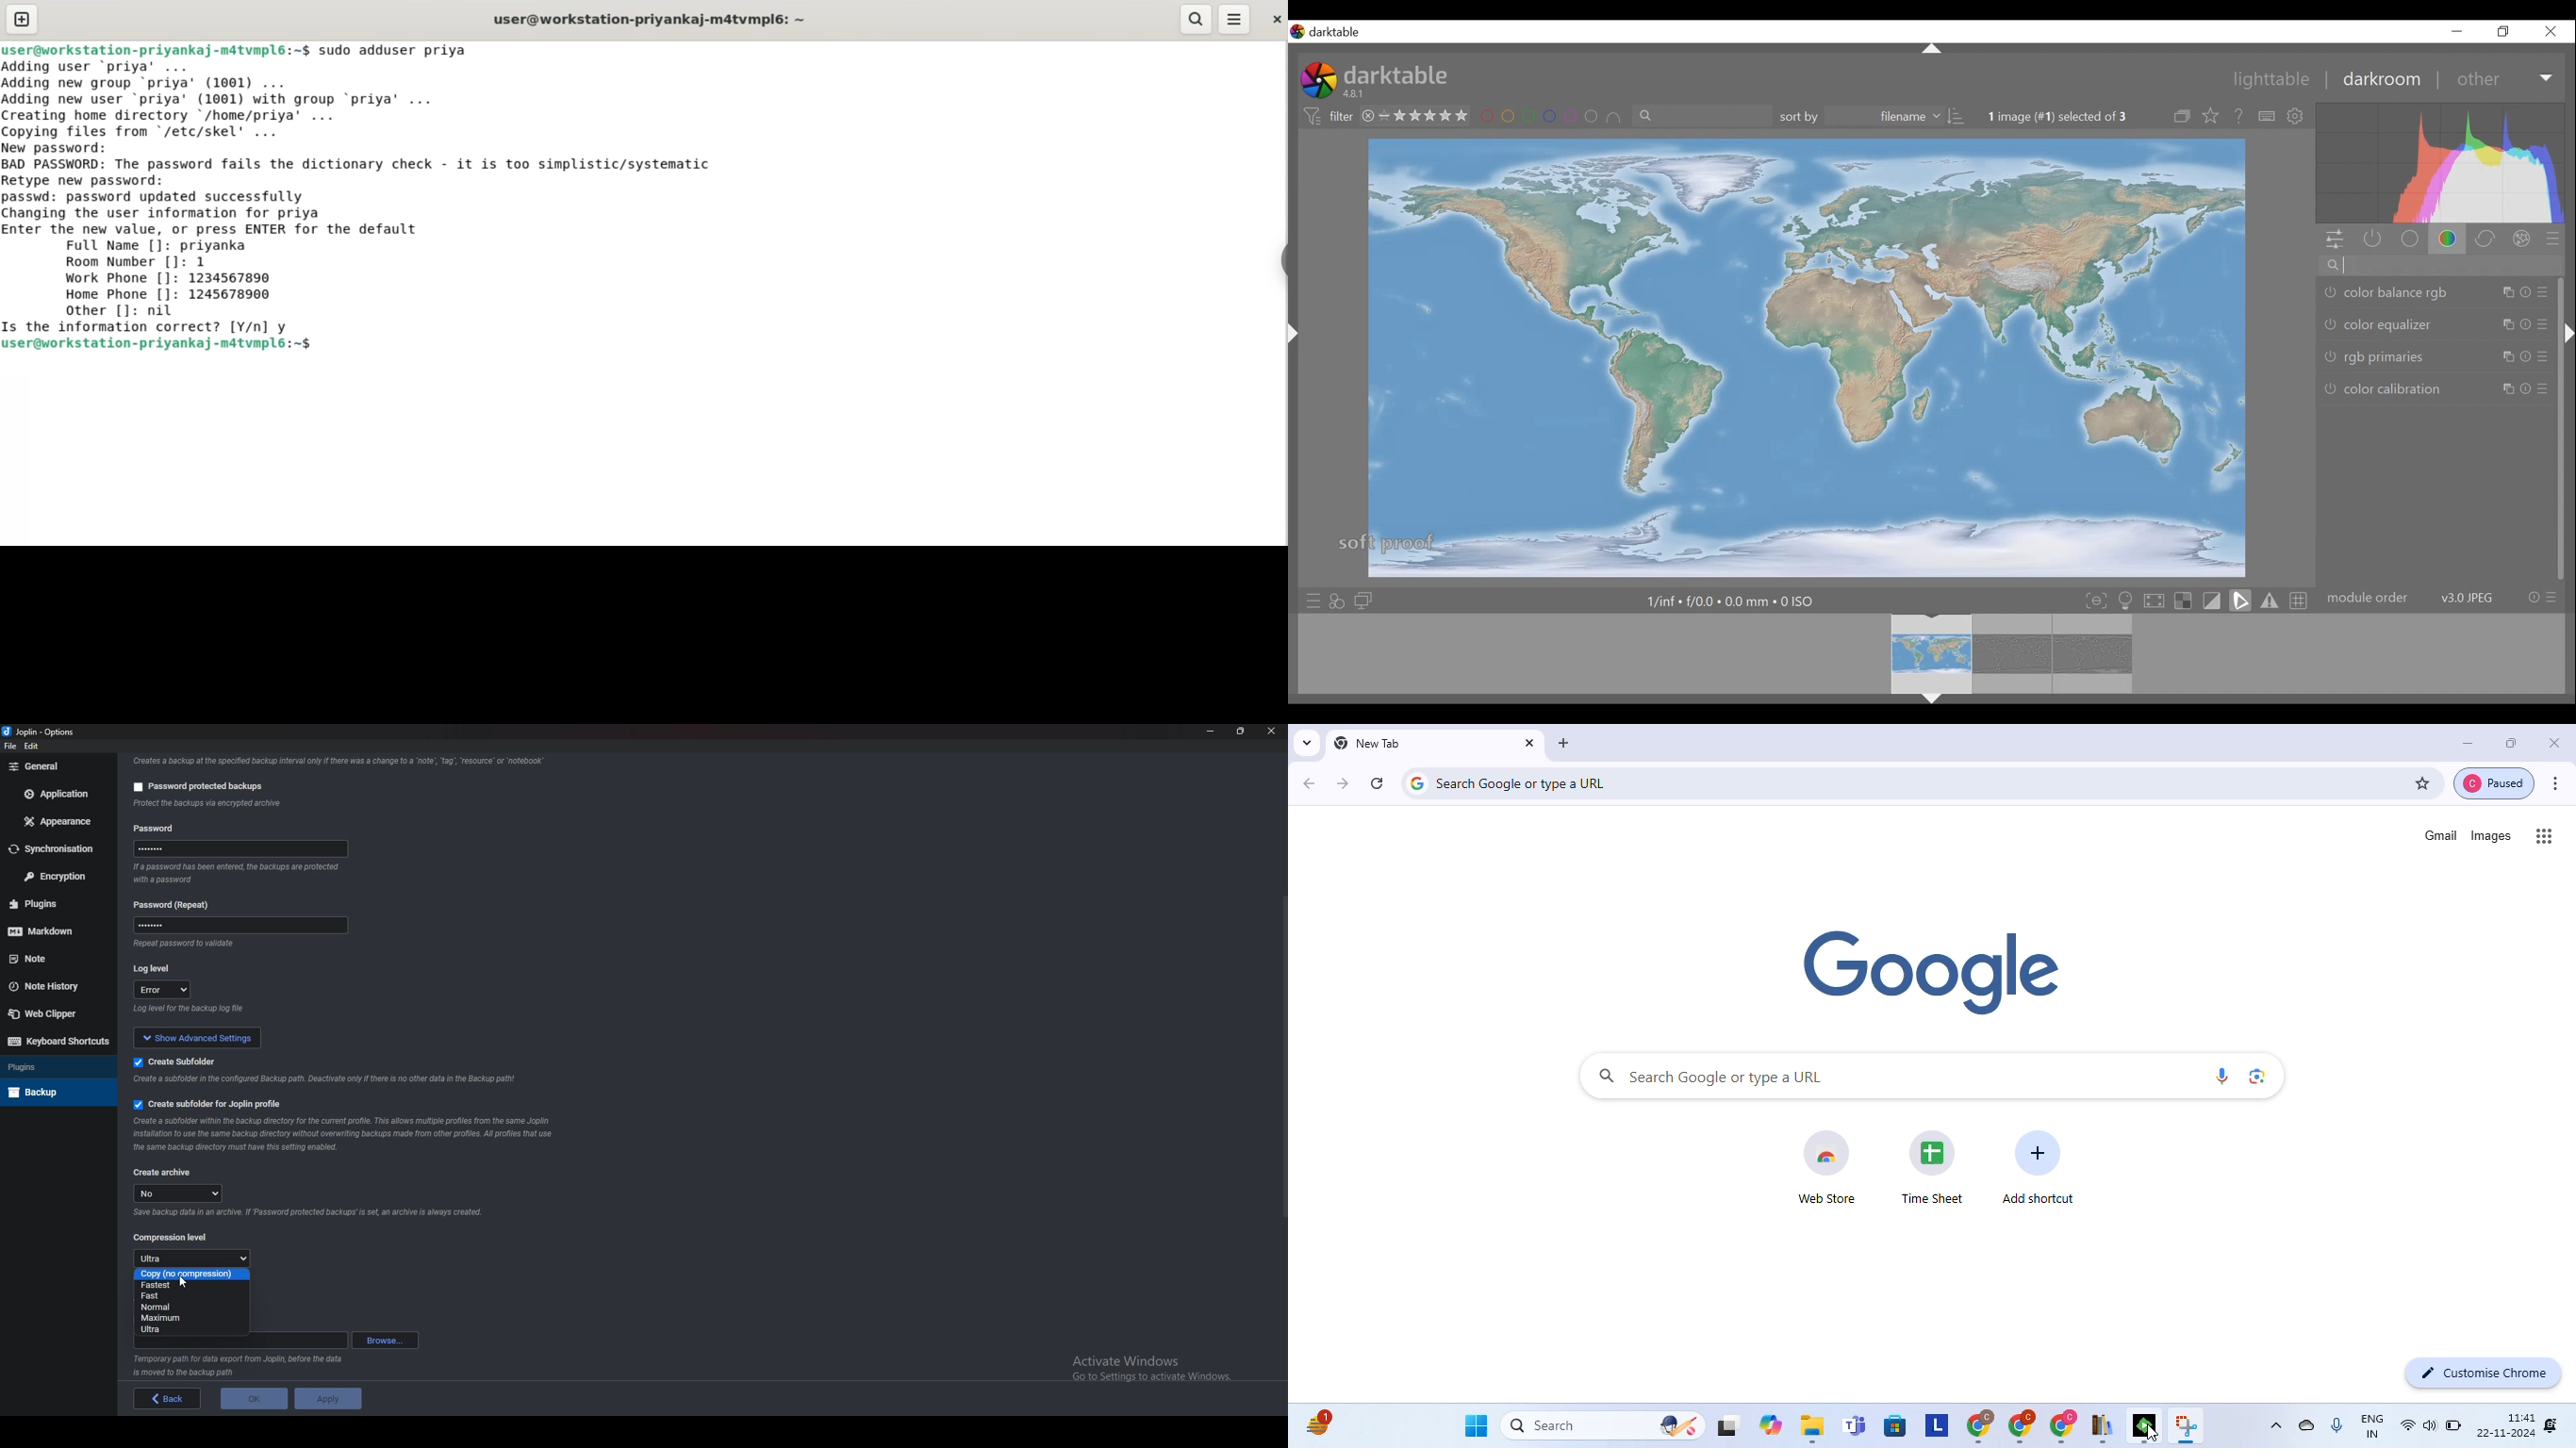  Describe the element at coordinates (2222, 1075) in the screenshot. I see `search by voice` at that location.